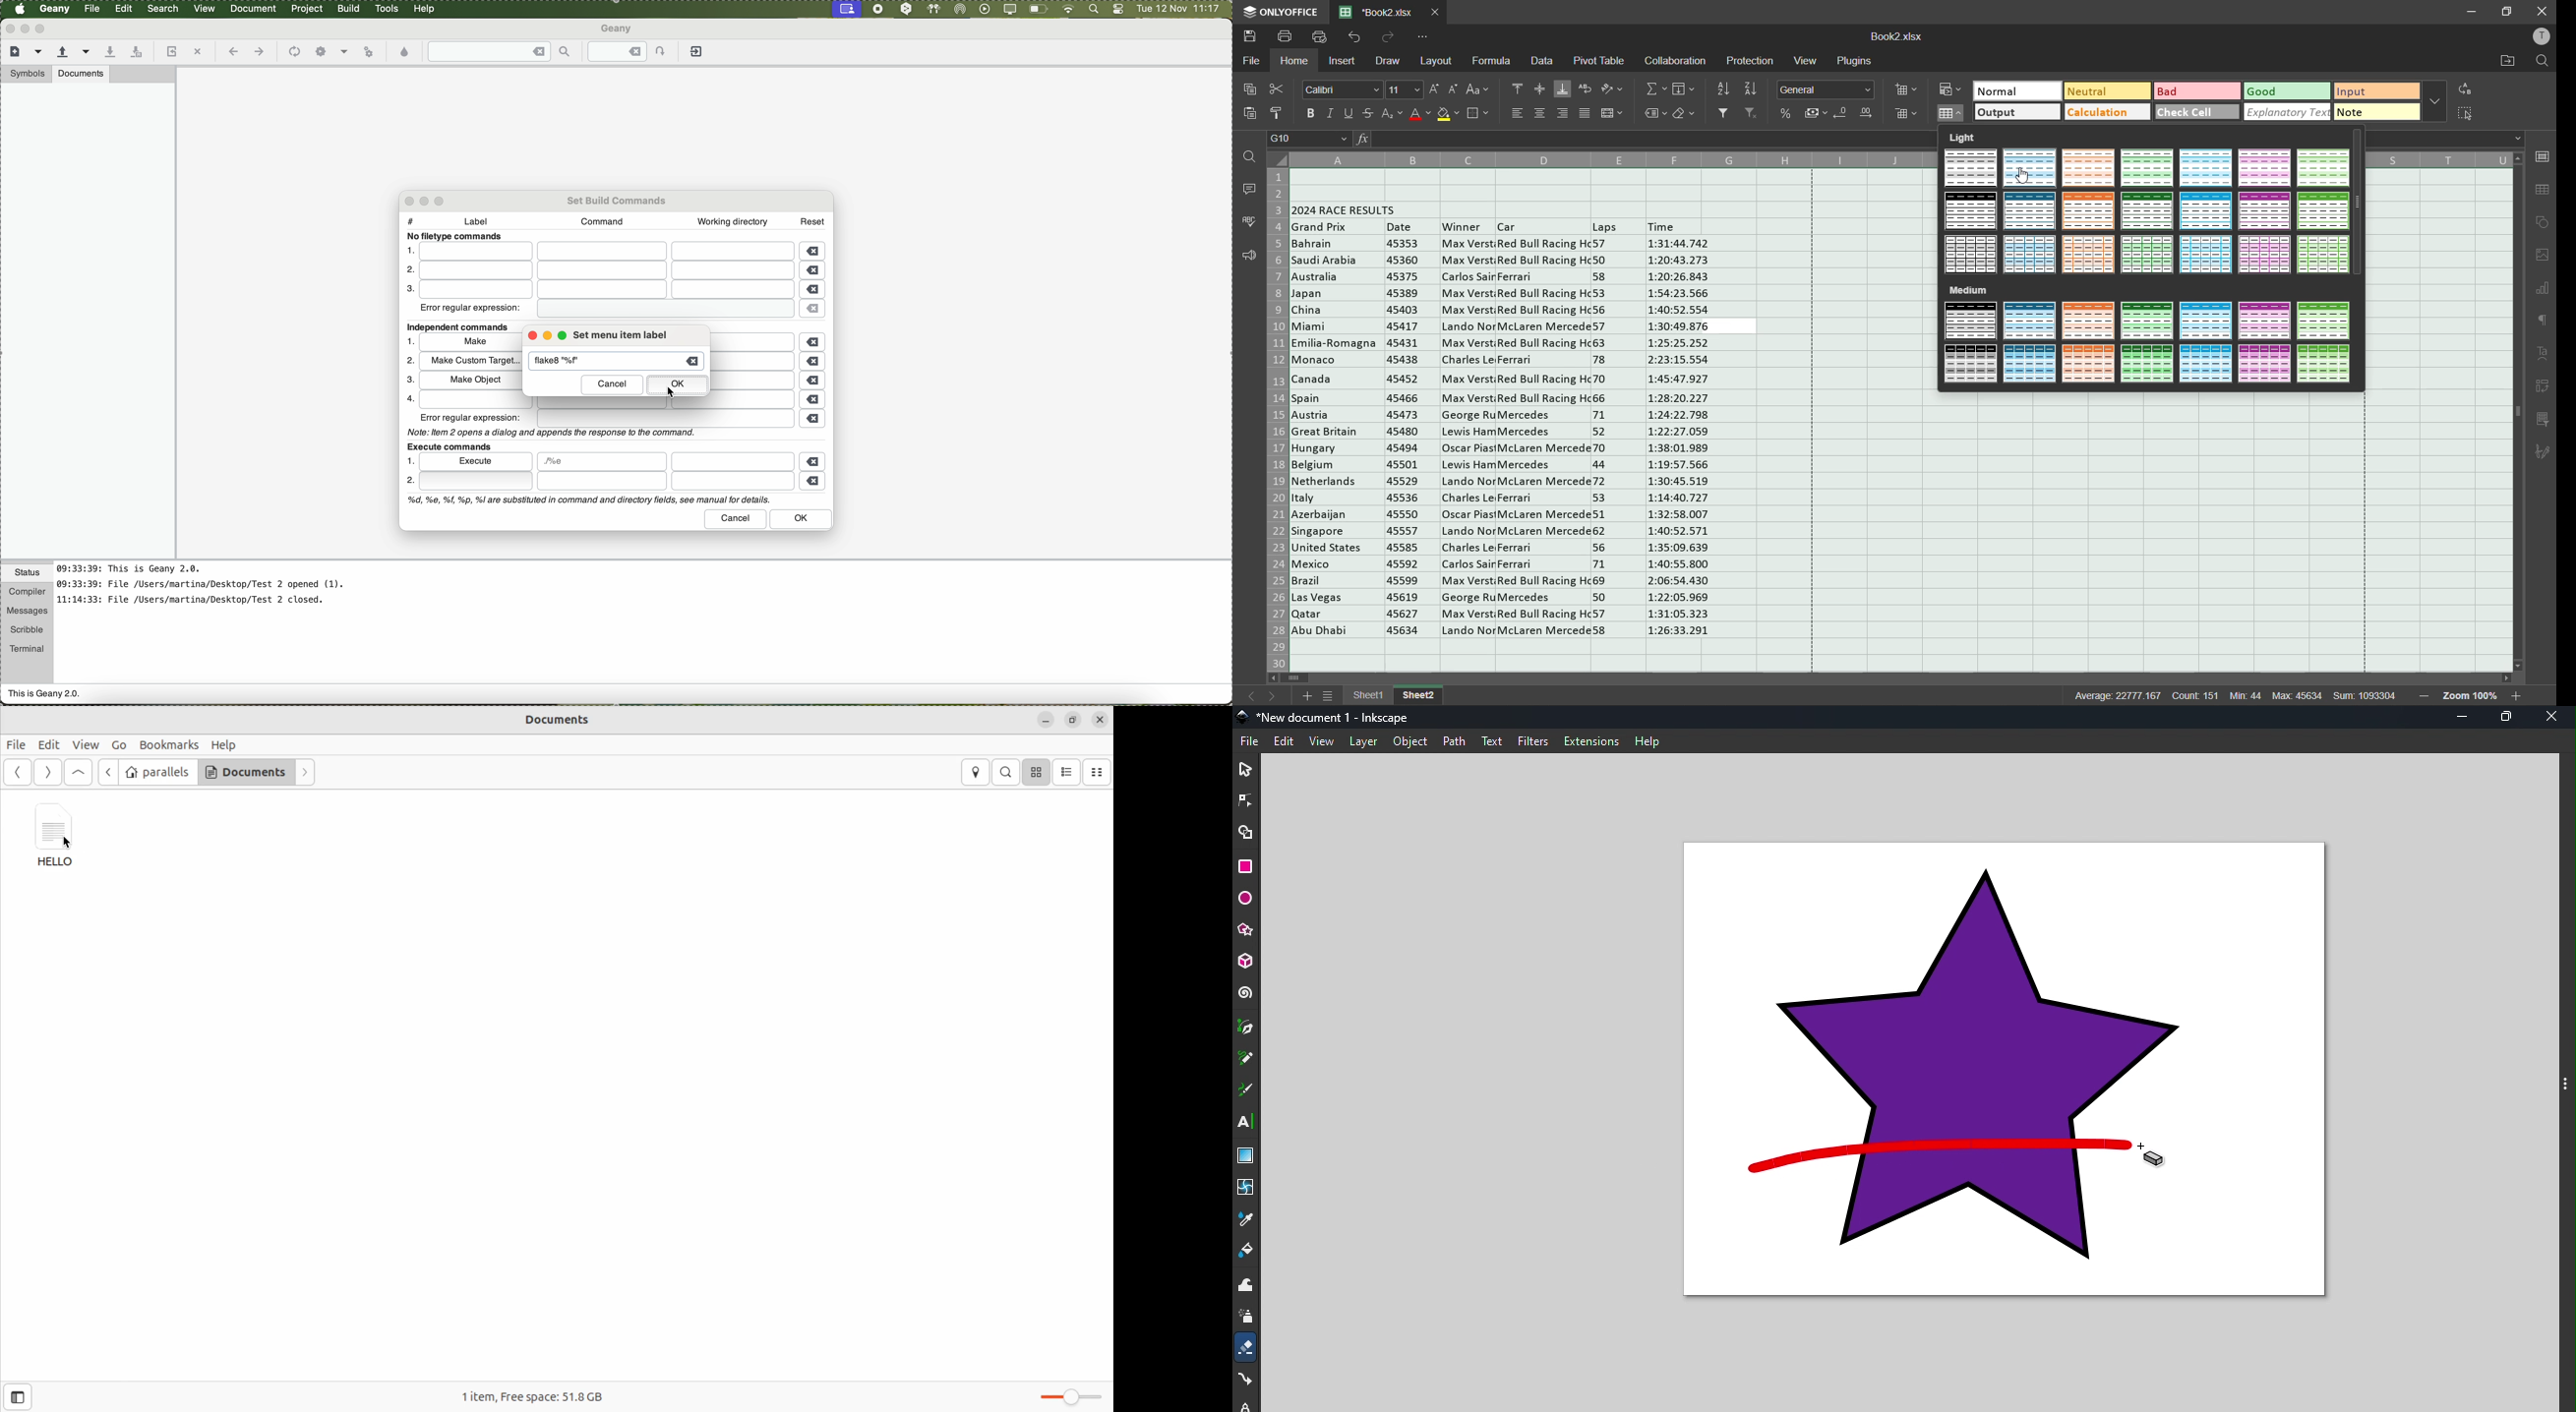  What do you see at coordinates (1539, 113) in the screenshot?
I see `align center` at bounding box center [1539, 113].